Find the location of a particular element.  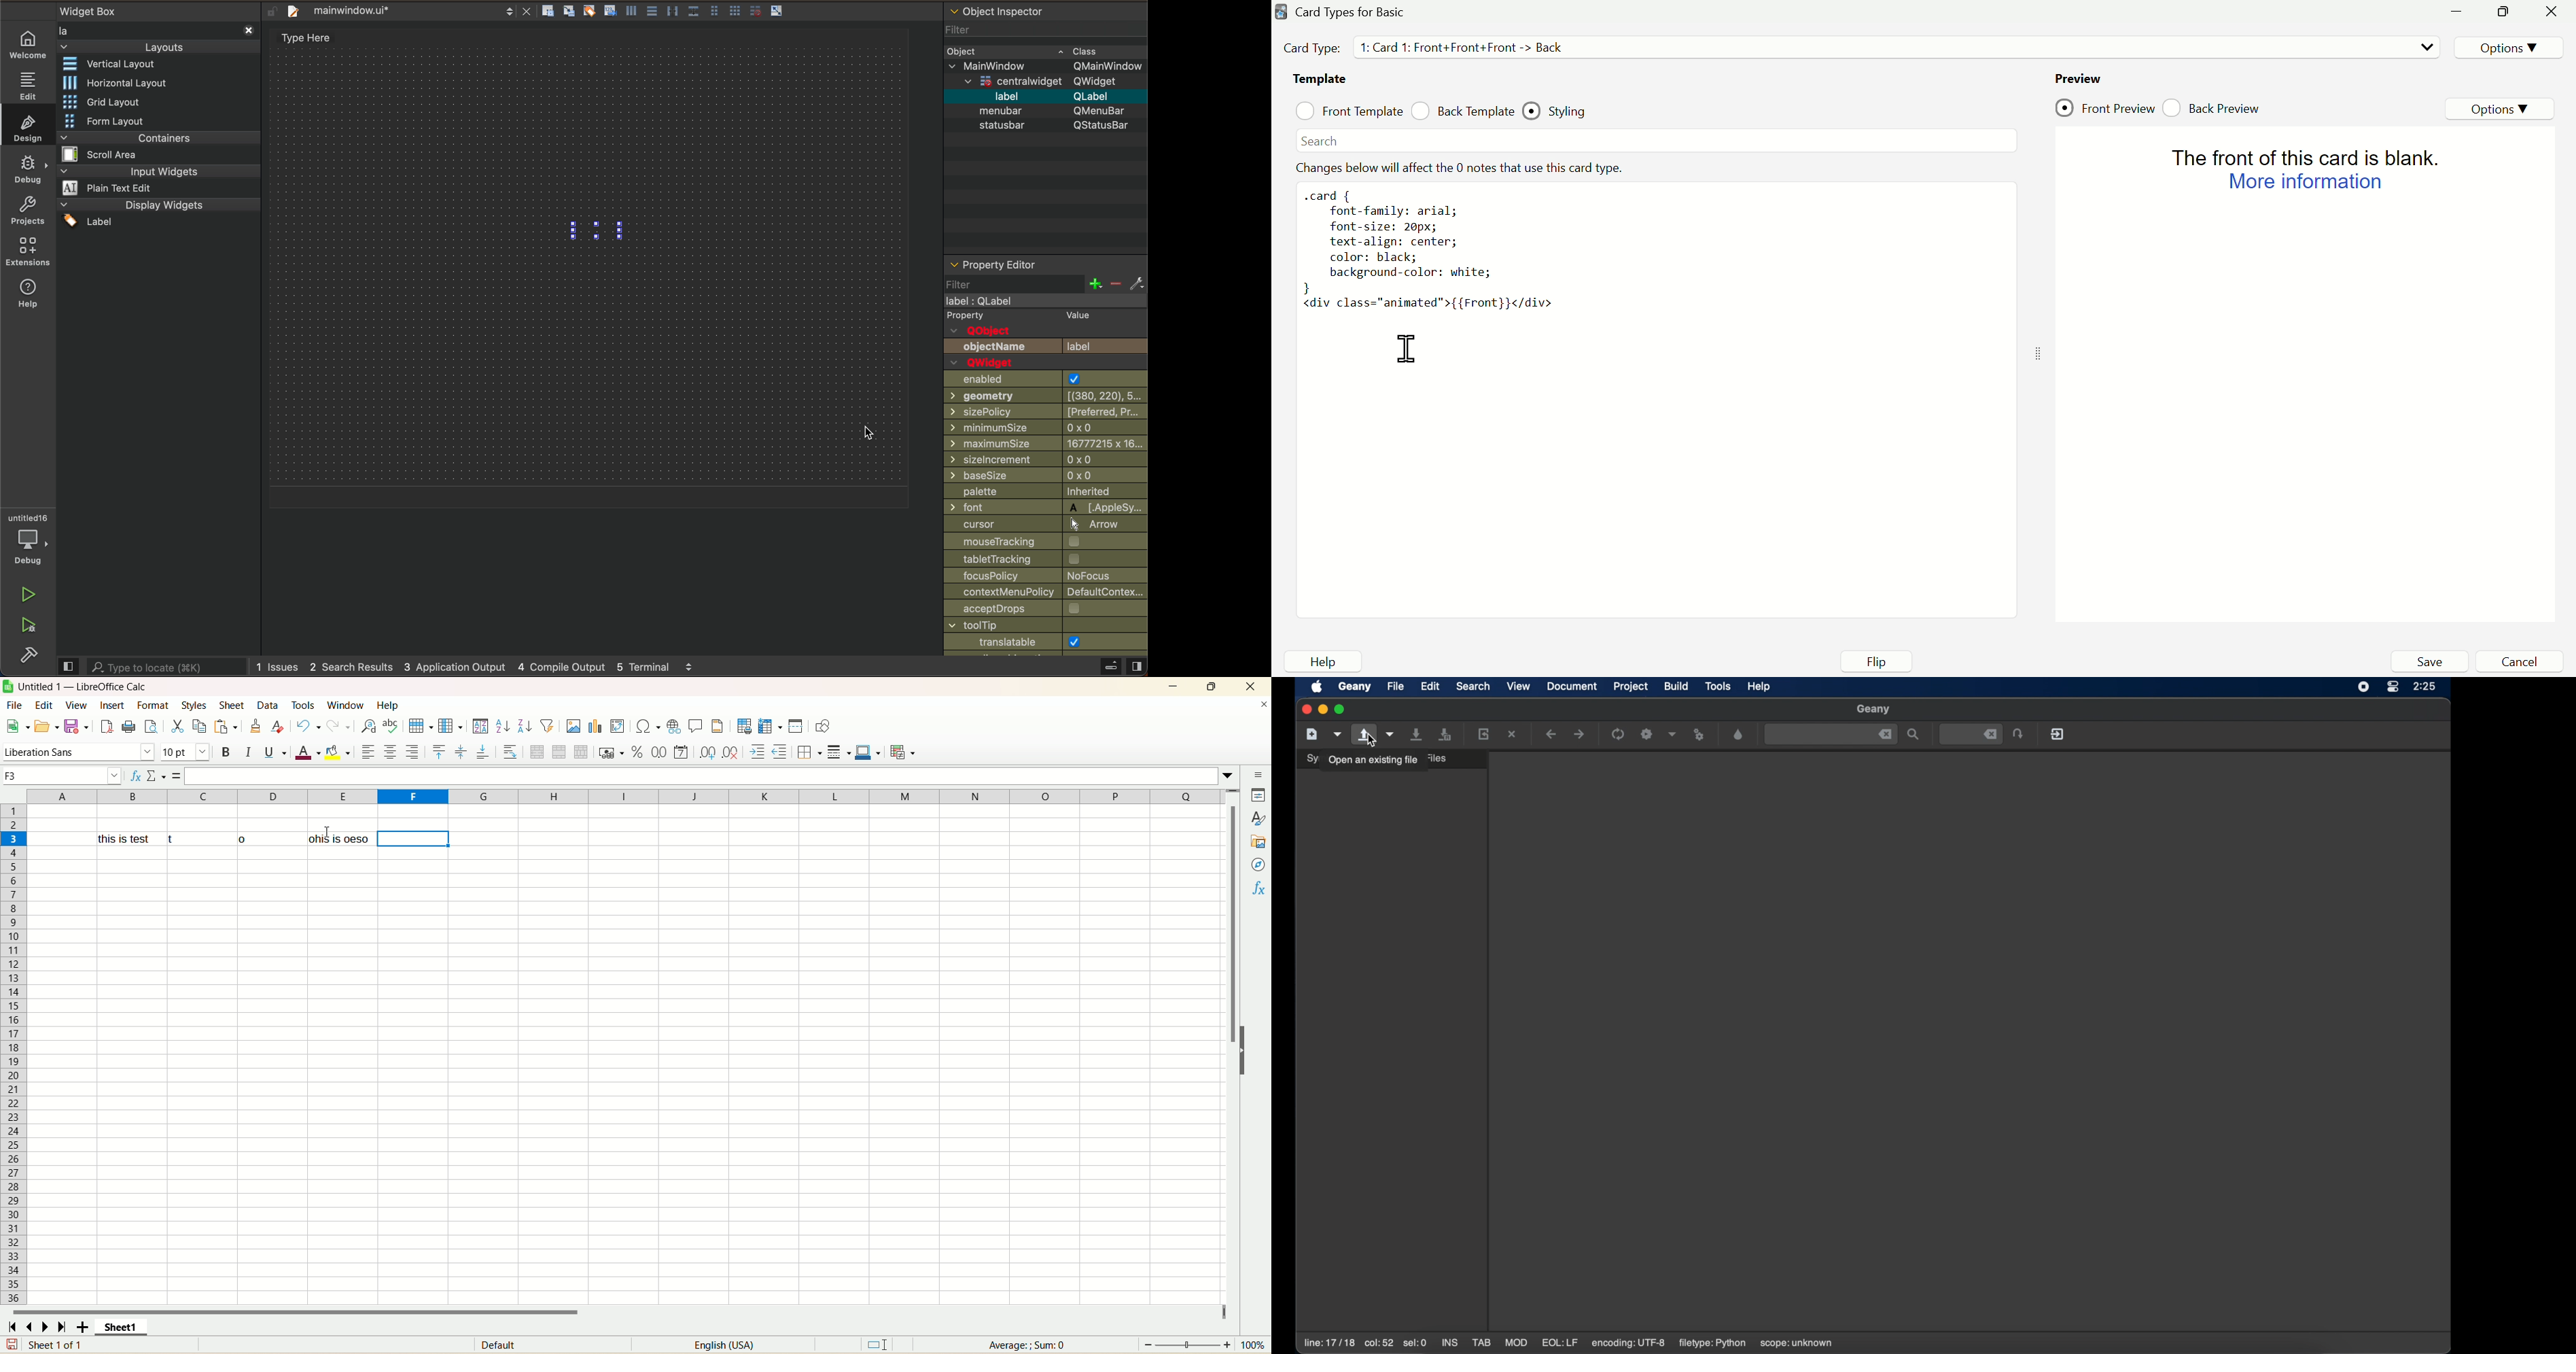

base size is located at coordinates (1044, 477).